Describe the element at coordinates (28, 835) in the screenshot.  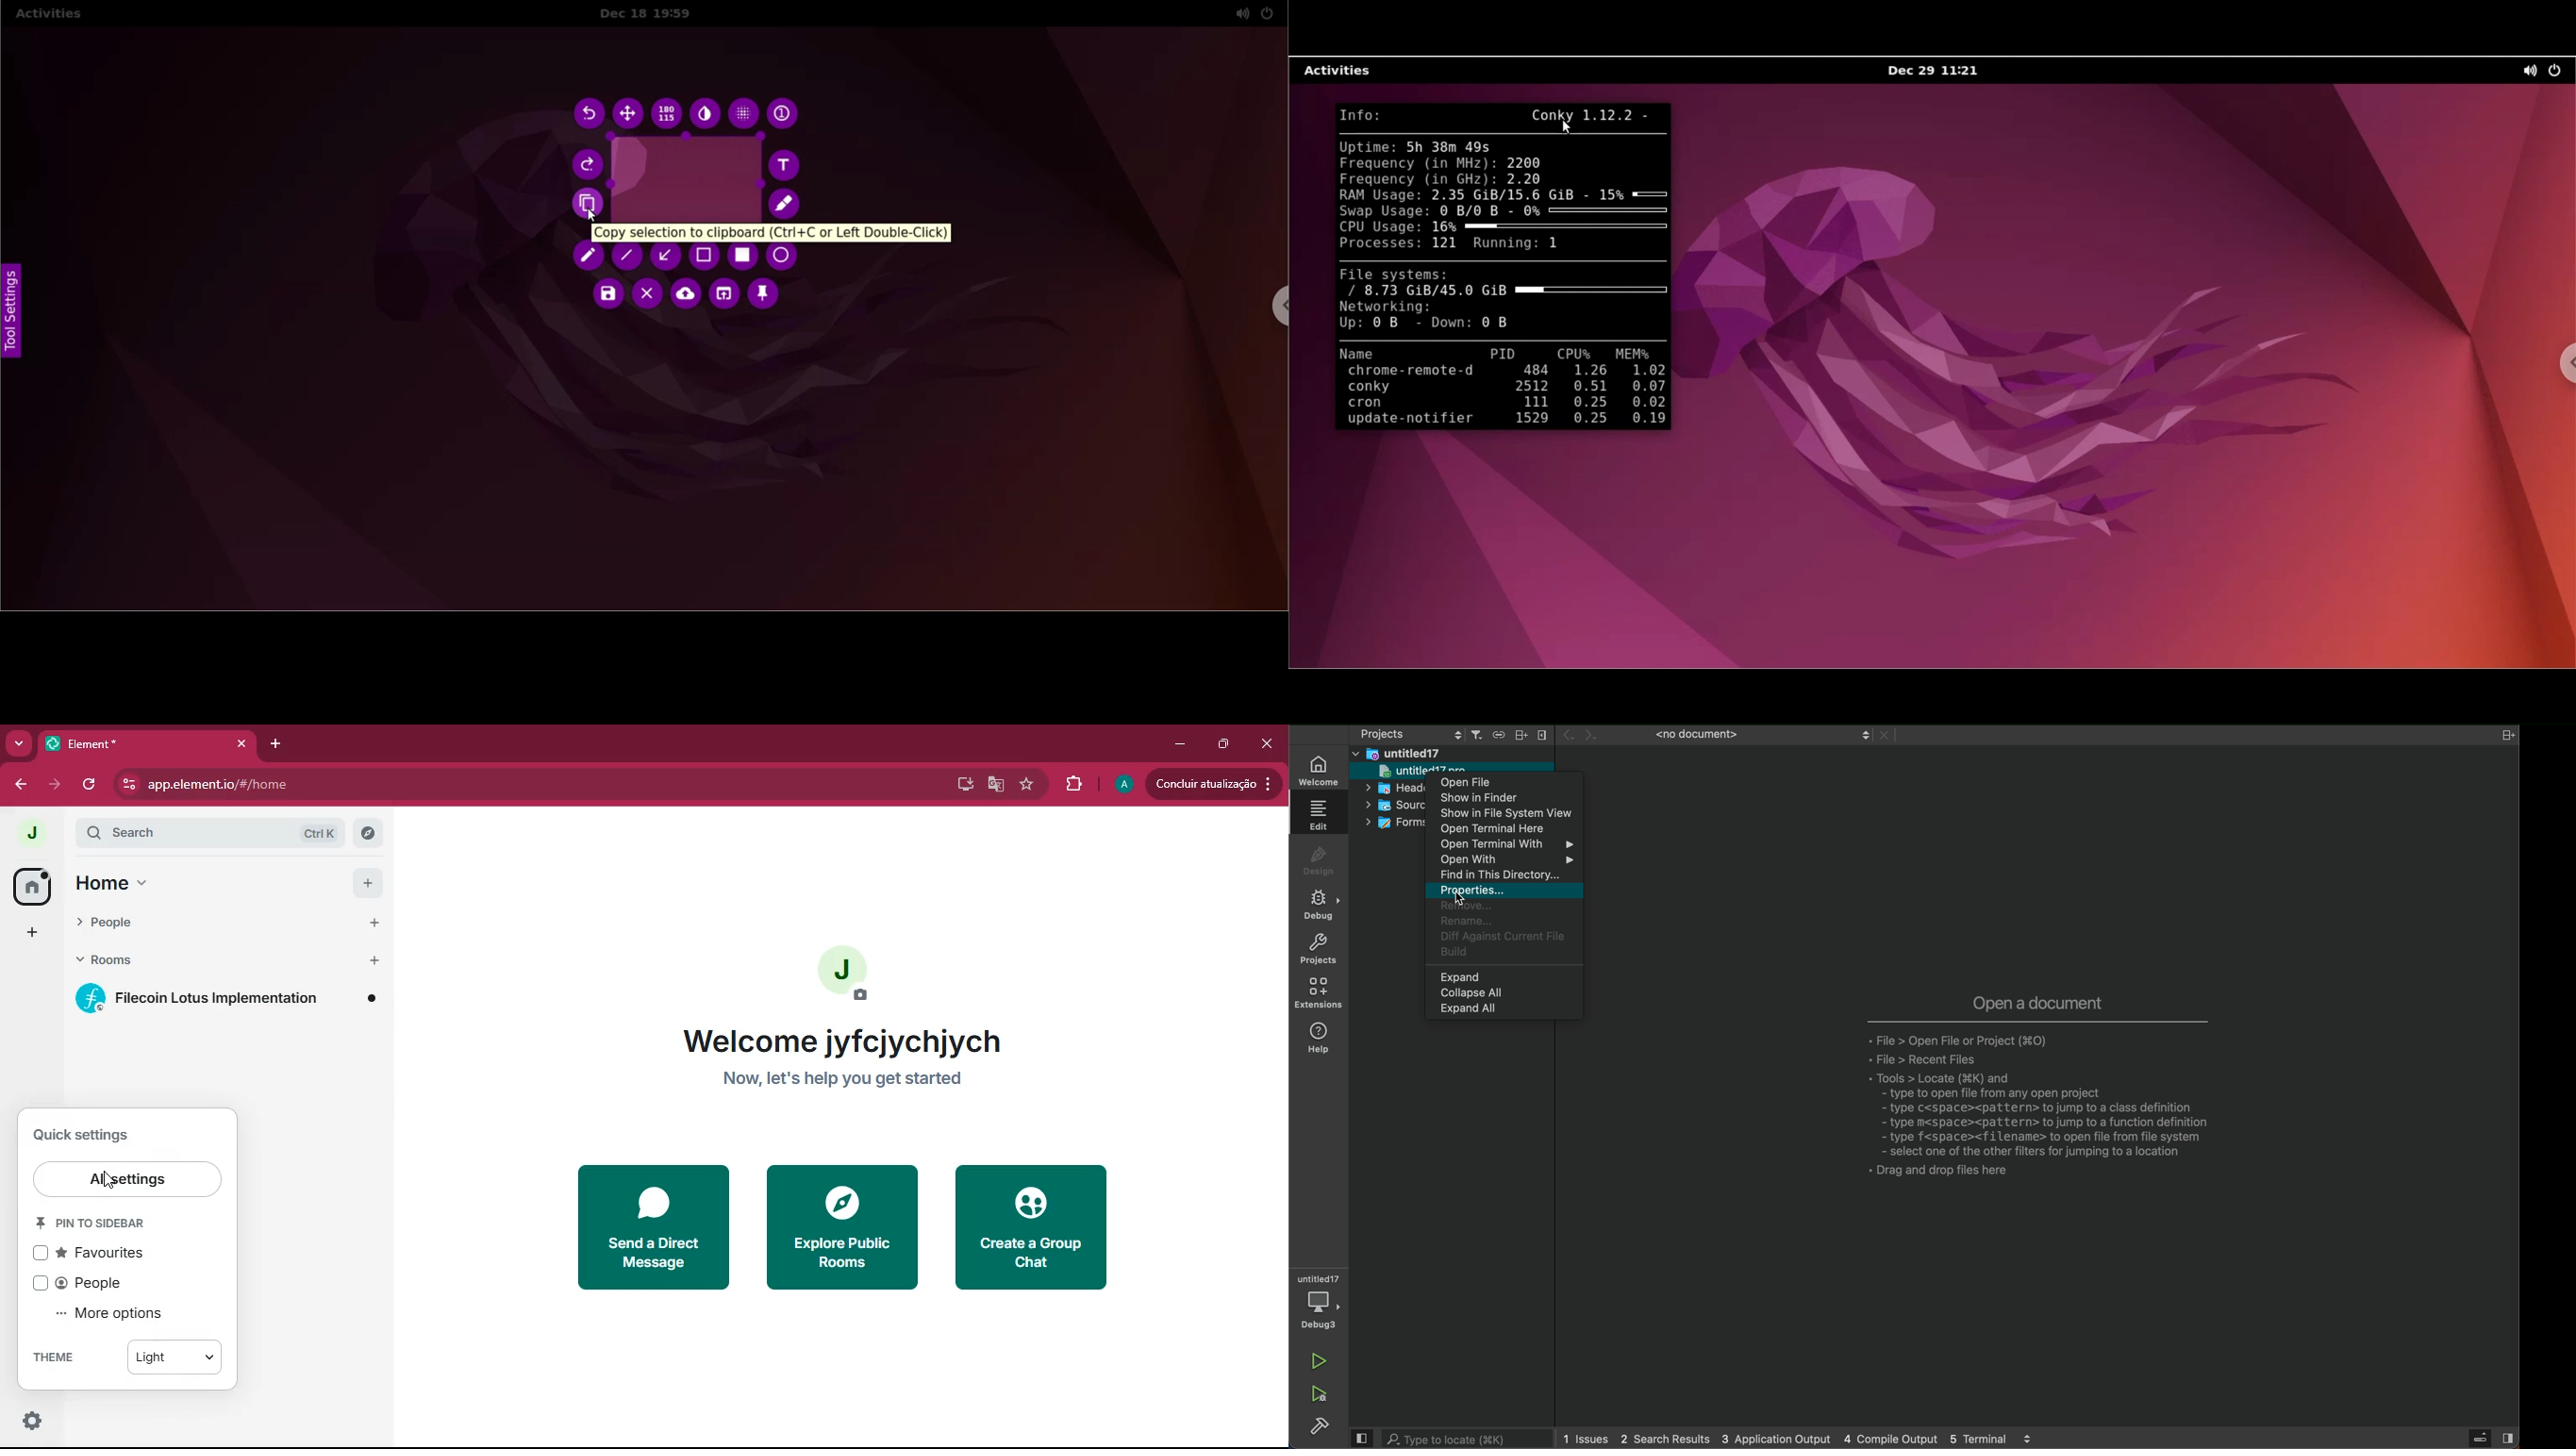
I see `j` at that location.